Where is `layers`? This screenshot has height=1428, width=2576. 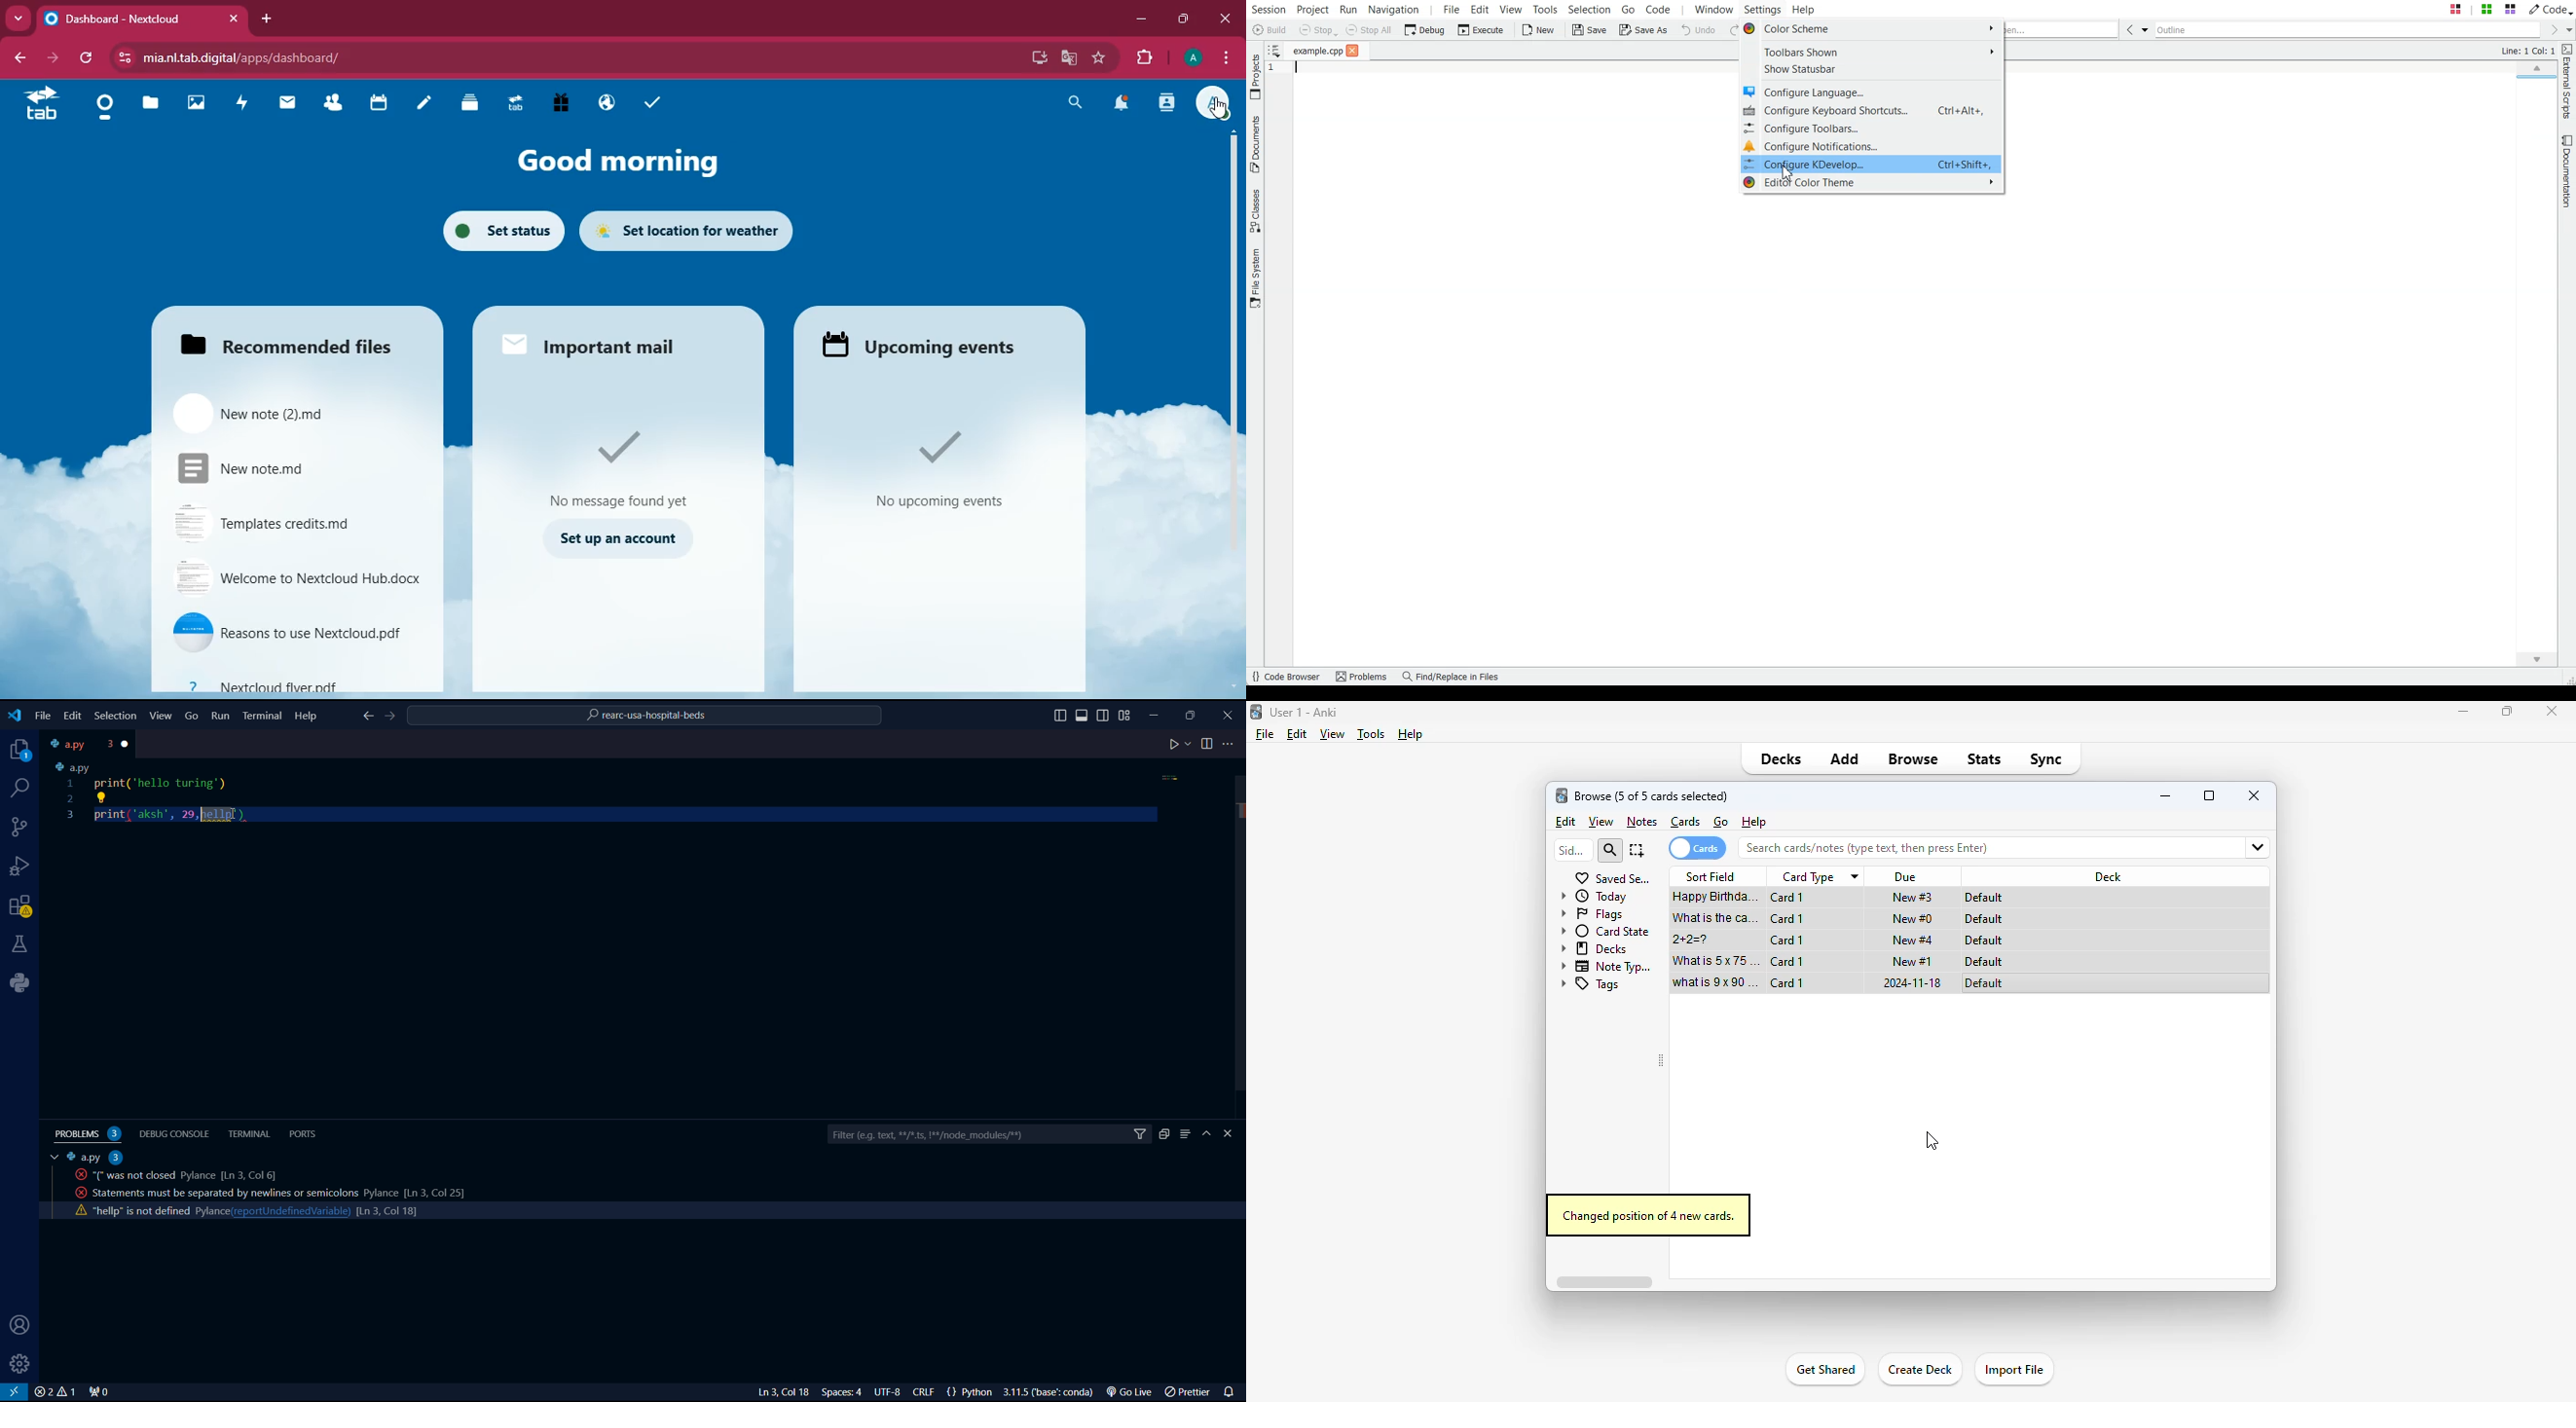 layers is located at coordinates (470, 105).